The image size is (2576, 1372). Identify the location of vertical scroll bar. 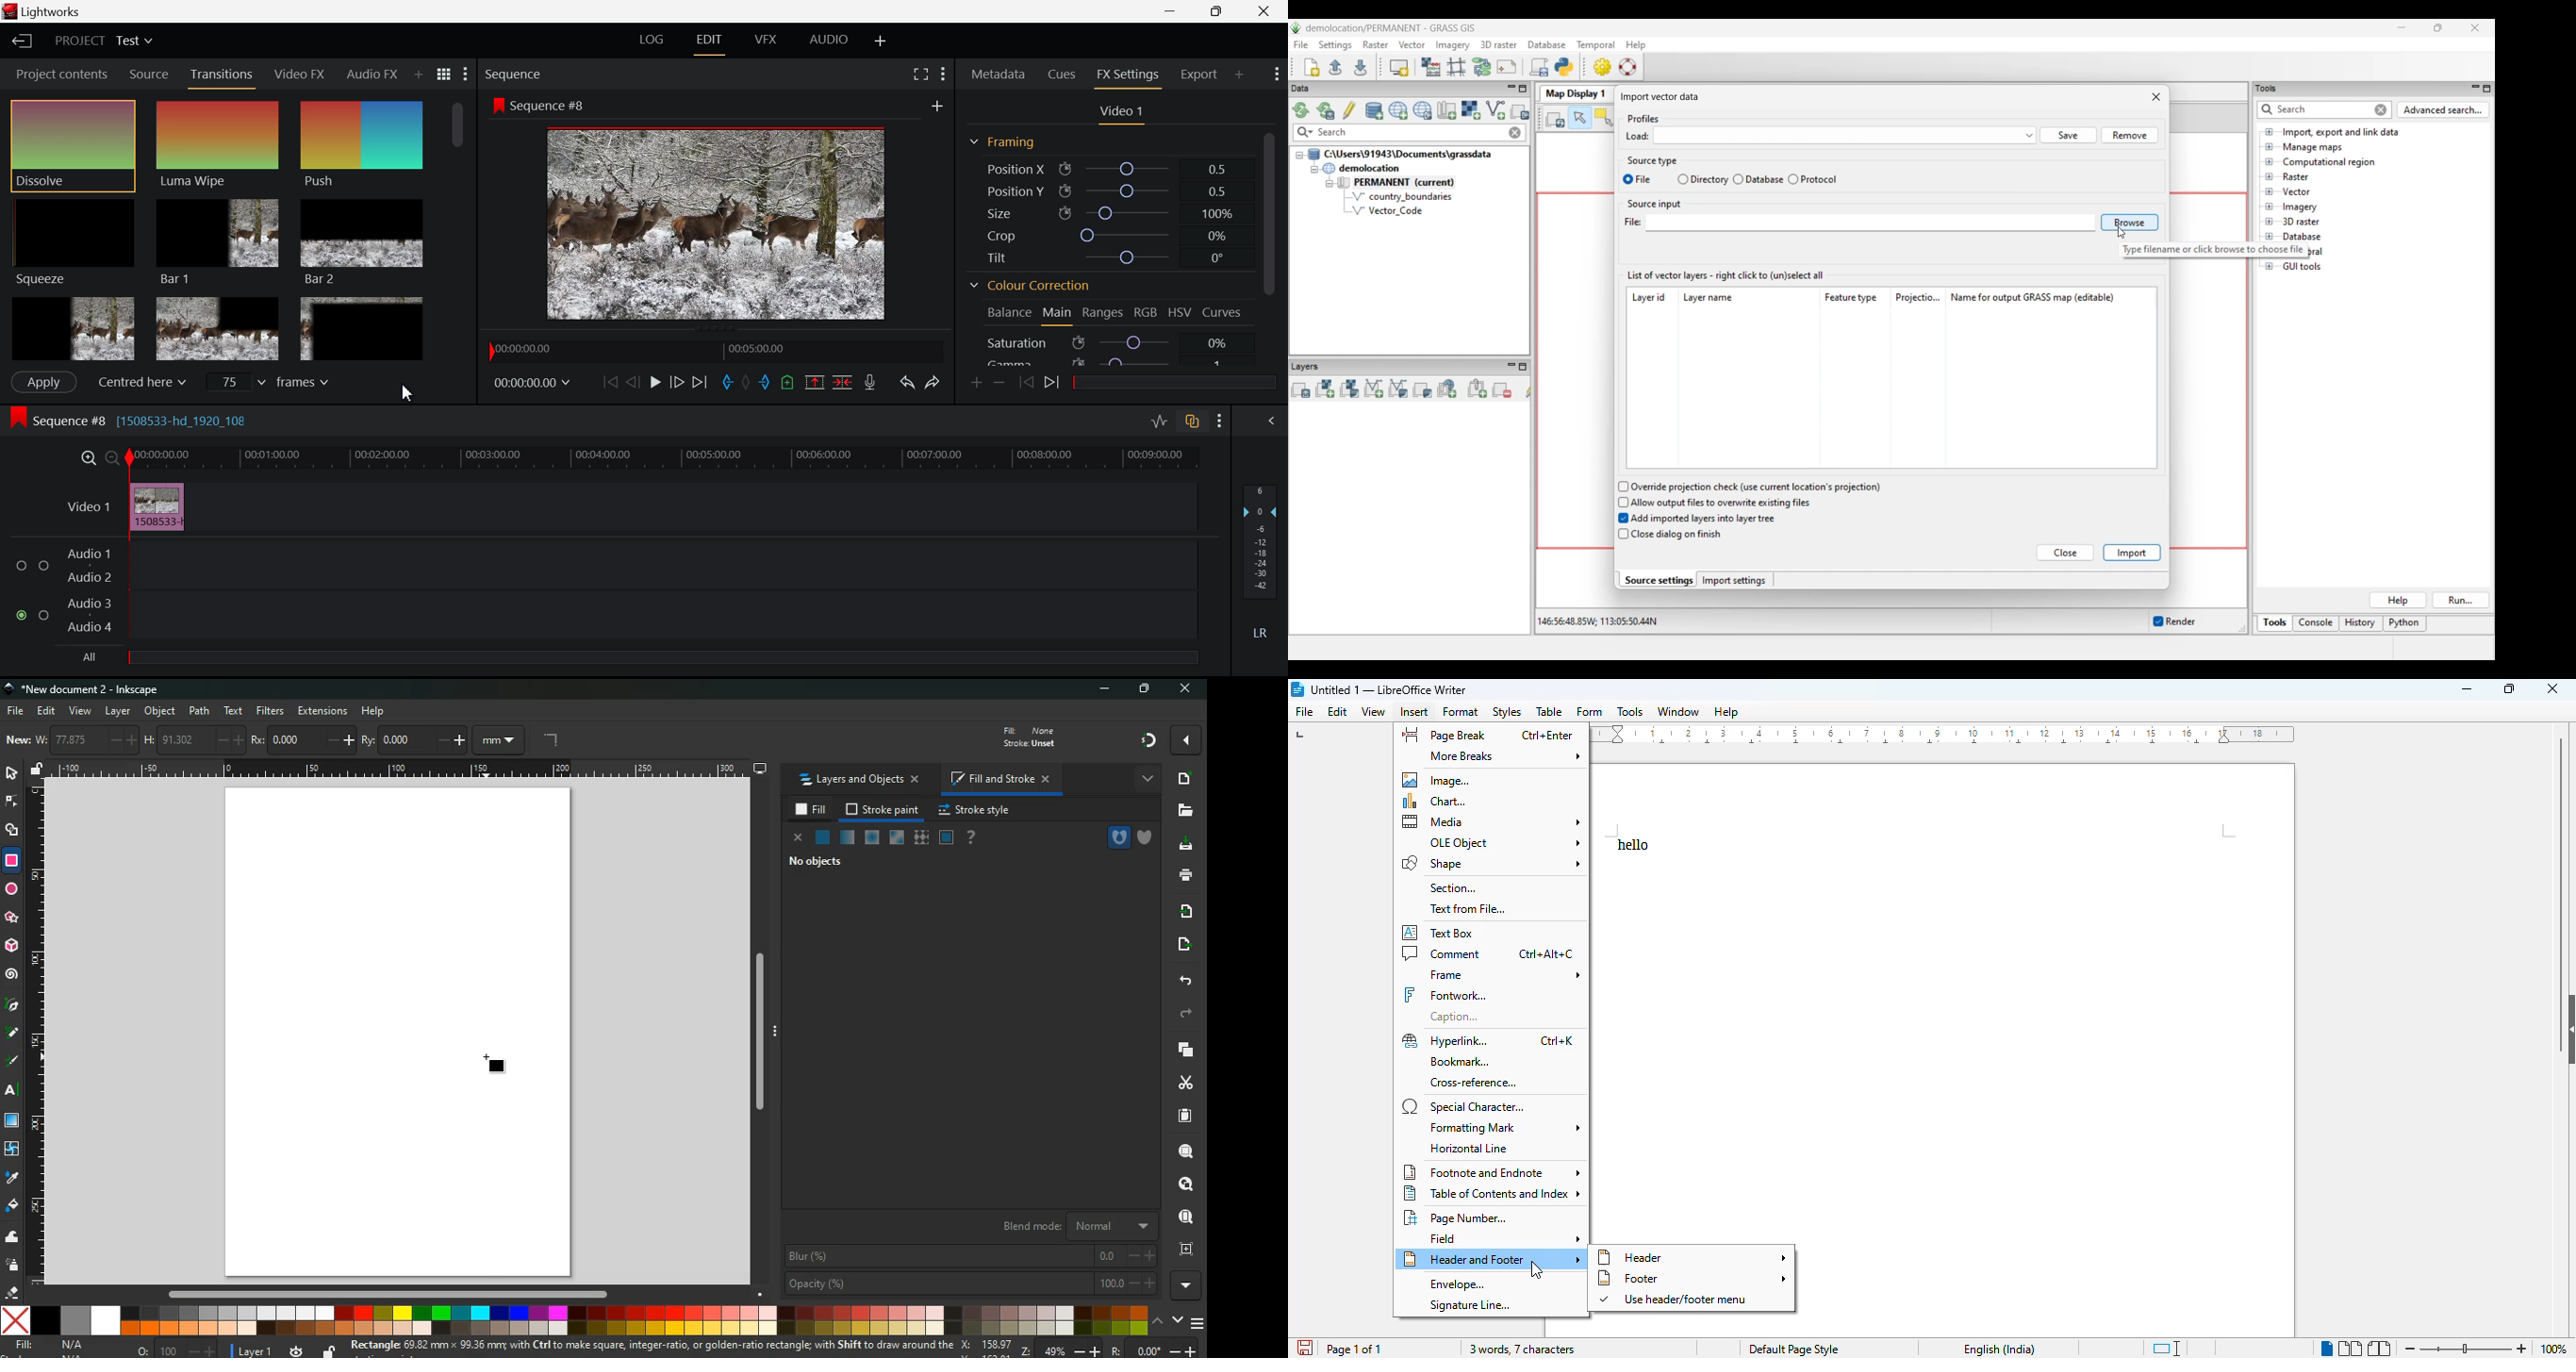
(2562, 860).